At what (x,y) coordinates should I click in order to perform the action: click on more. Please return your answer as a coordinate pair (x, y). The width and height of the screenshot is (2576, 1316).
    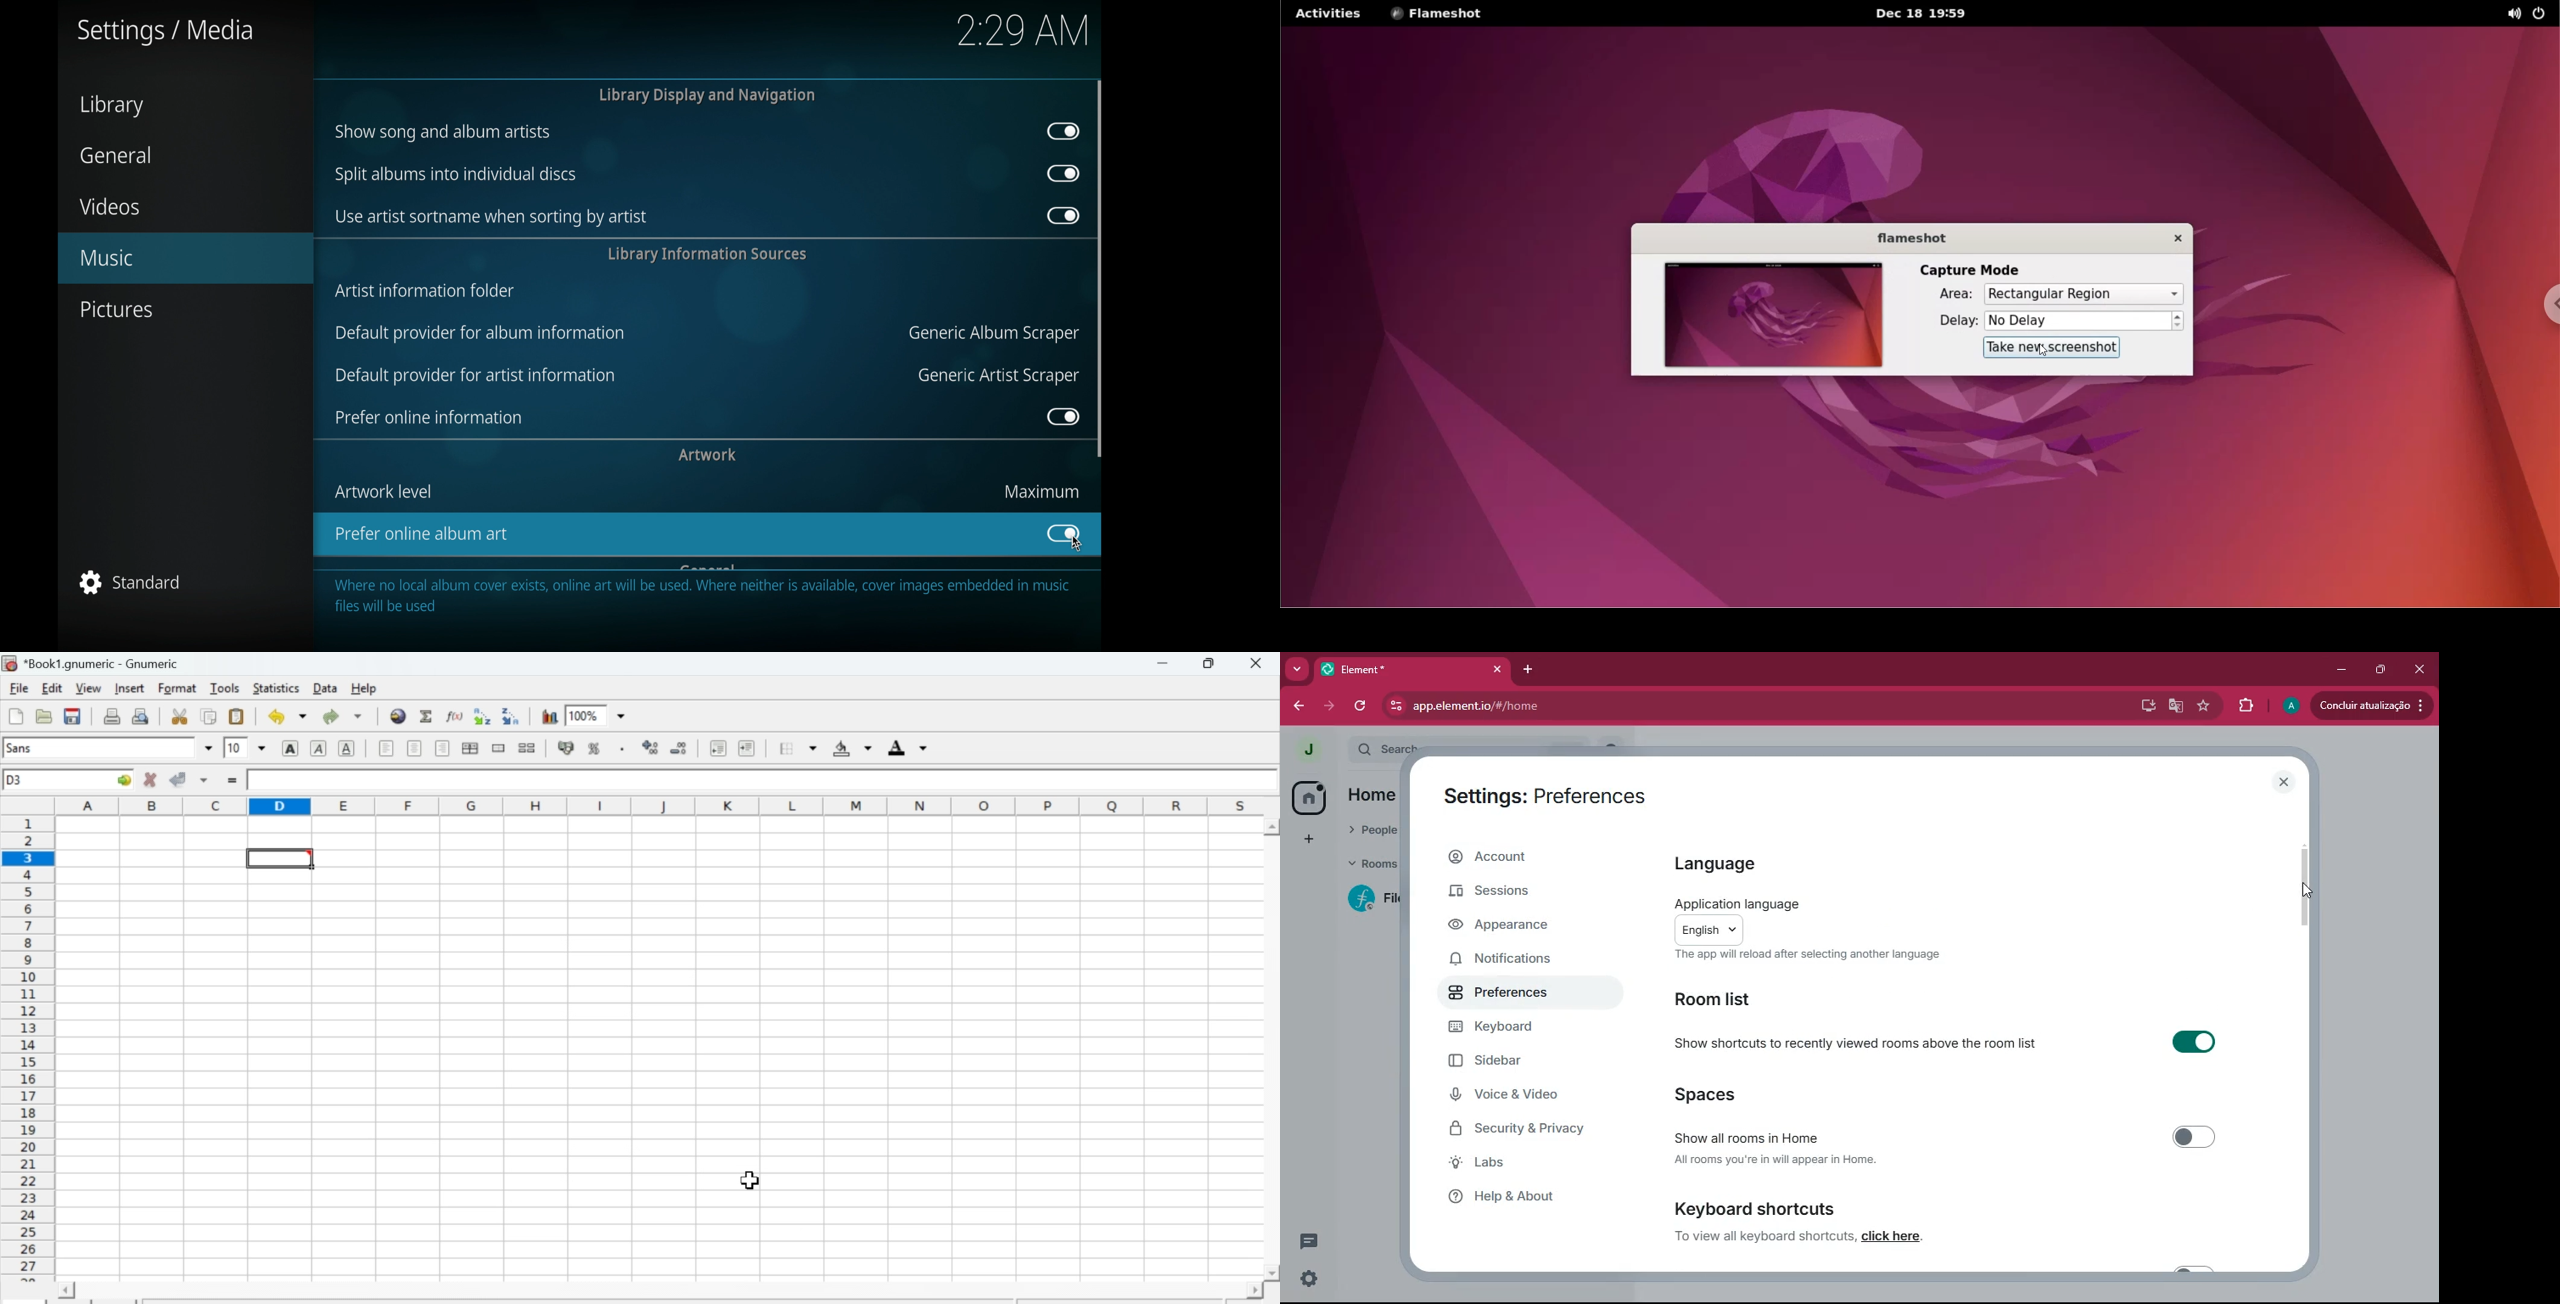
    Looking at the image, I should click on (1297, 670).